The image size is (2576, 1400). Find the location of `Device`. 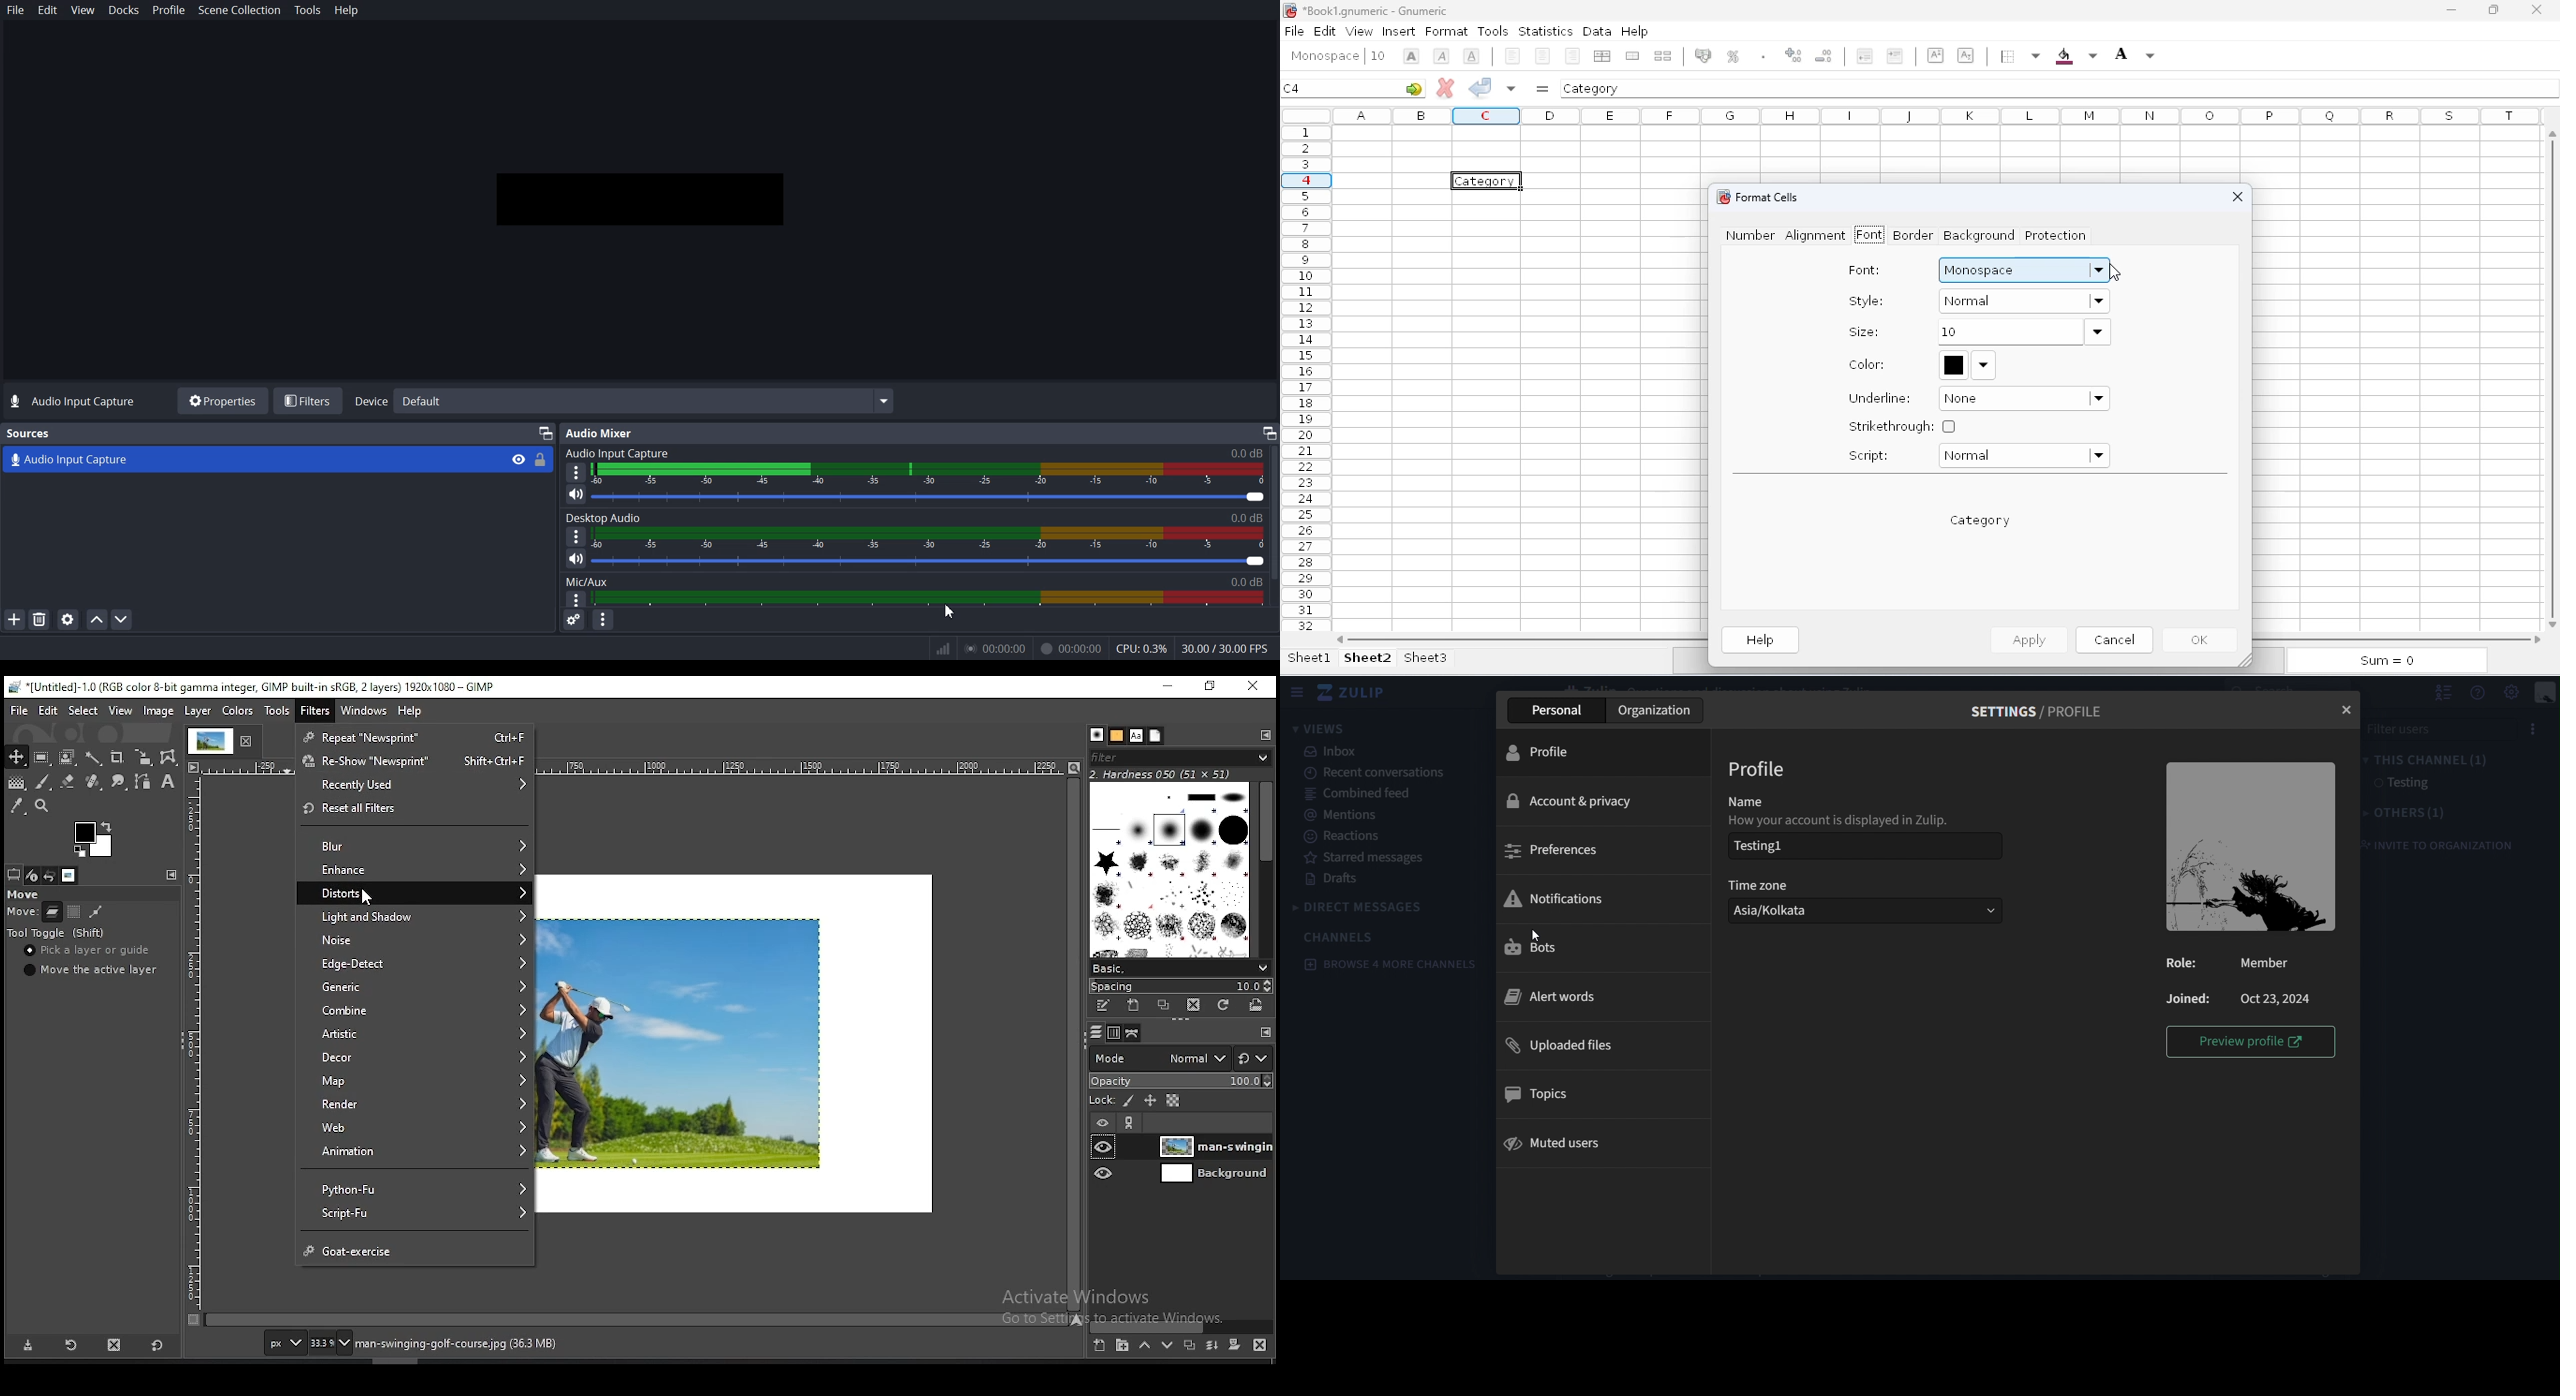

Device is located at coordinates (625, 401).